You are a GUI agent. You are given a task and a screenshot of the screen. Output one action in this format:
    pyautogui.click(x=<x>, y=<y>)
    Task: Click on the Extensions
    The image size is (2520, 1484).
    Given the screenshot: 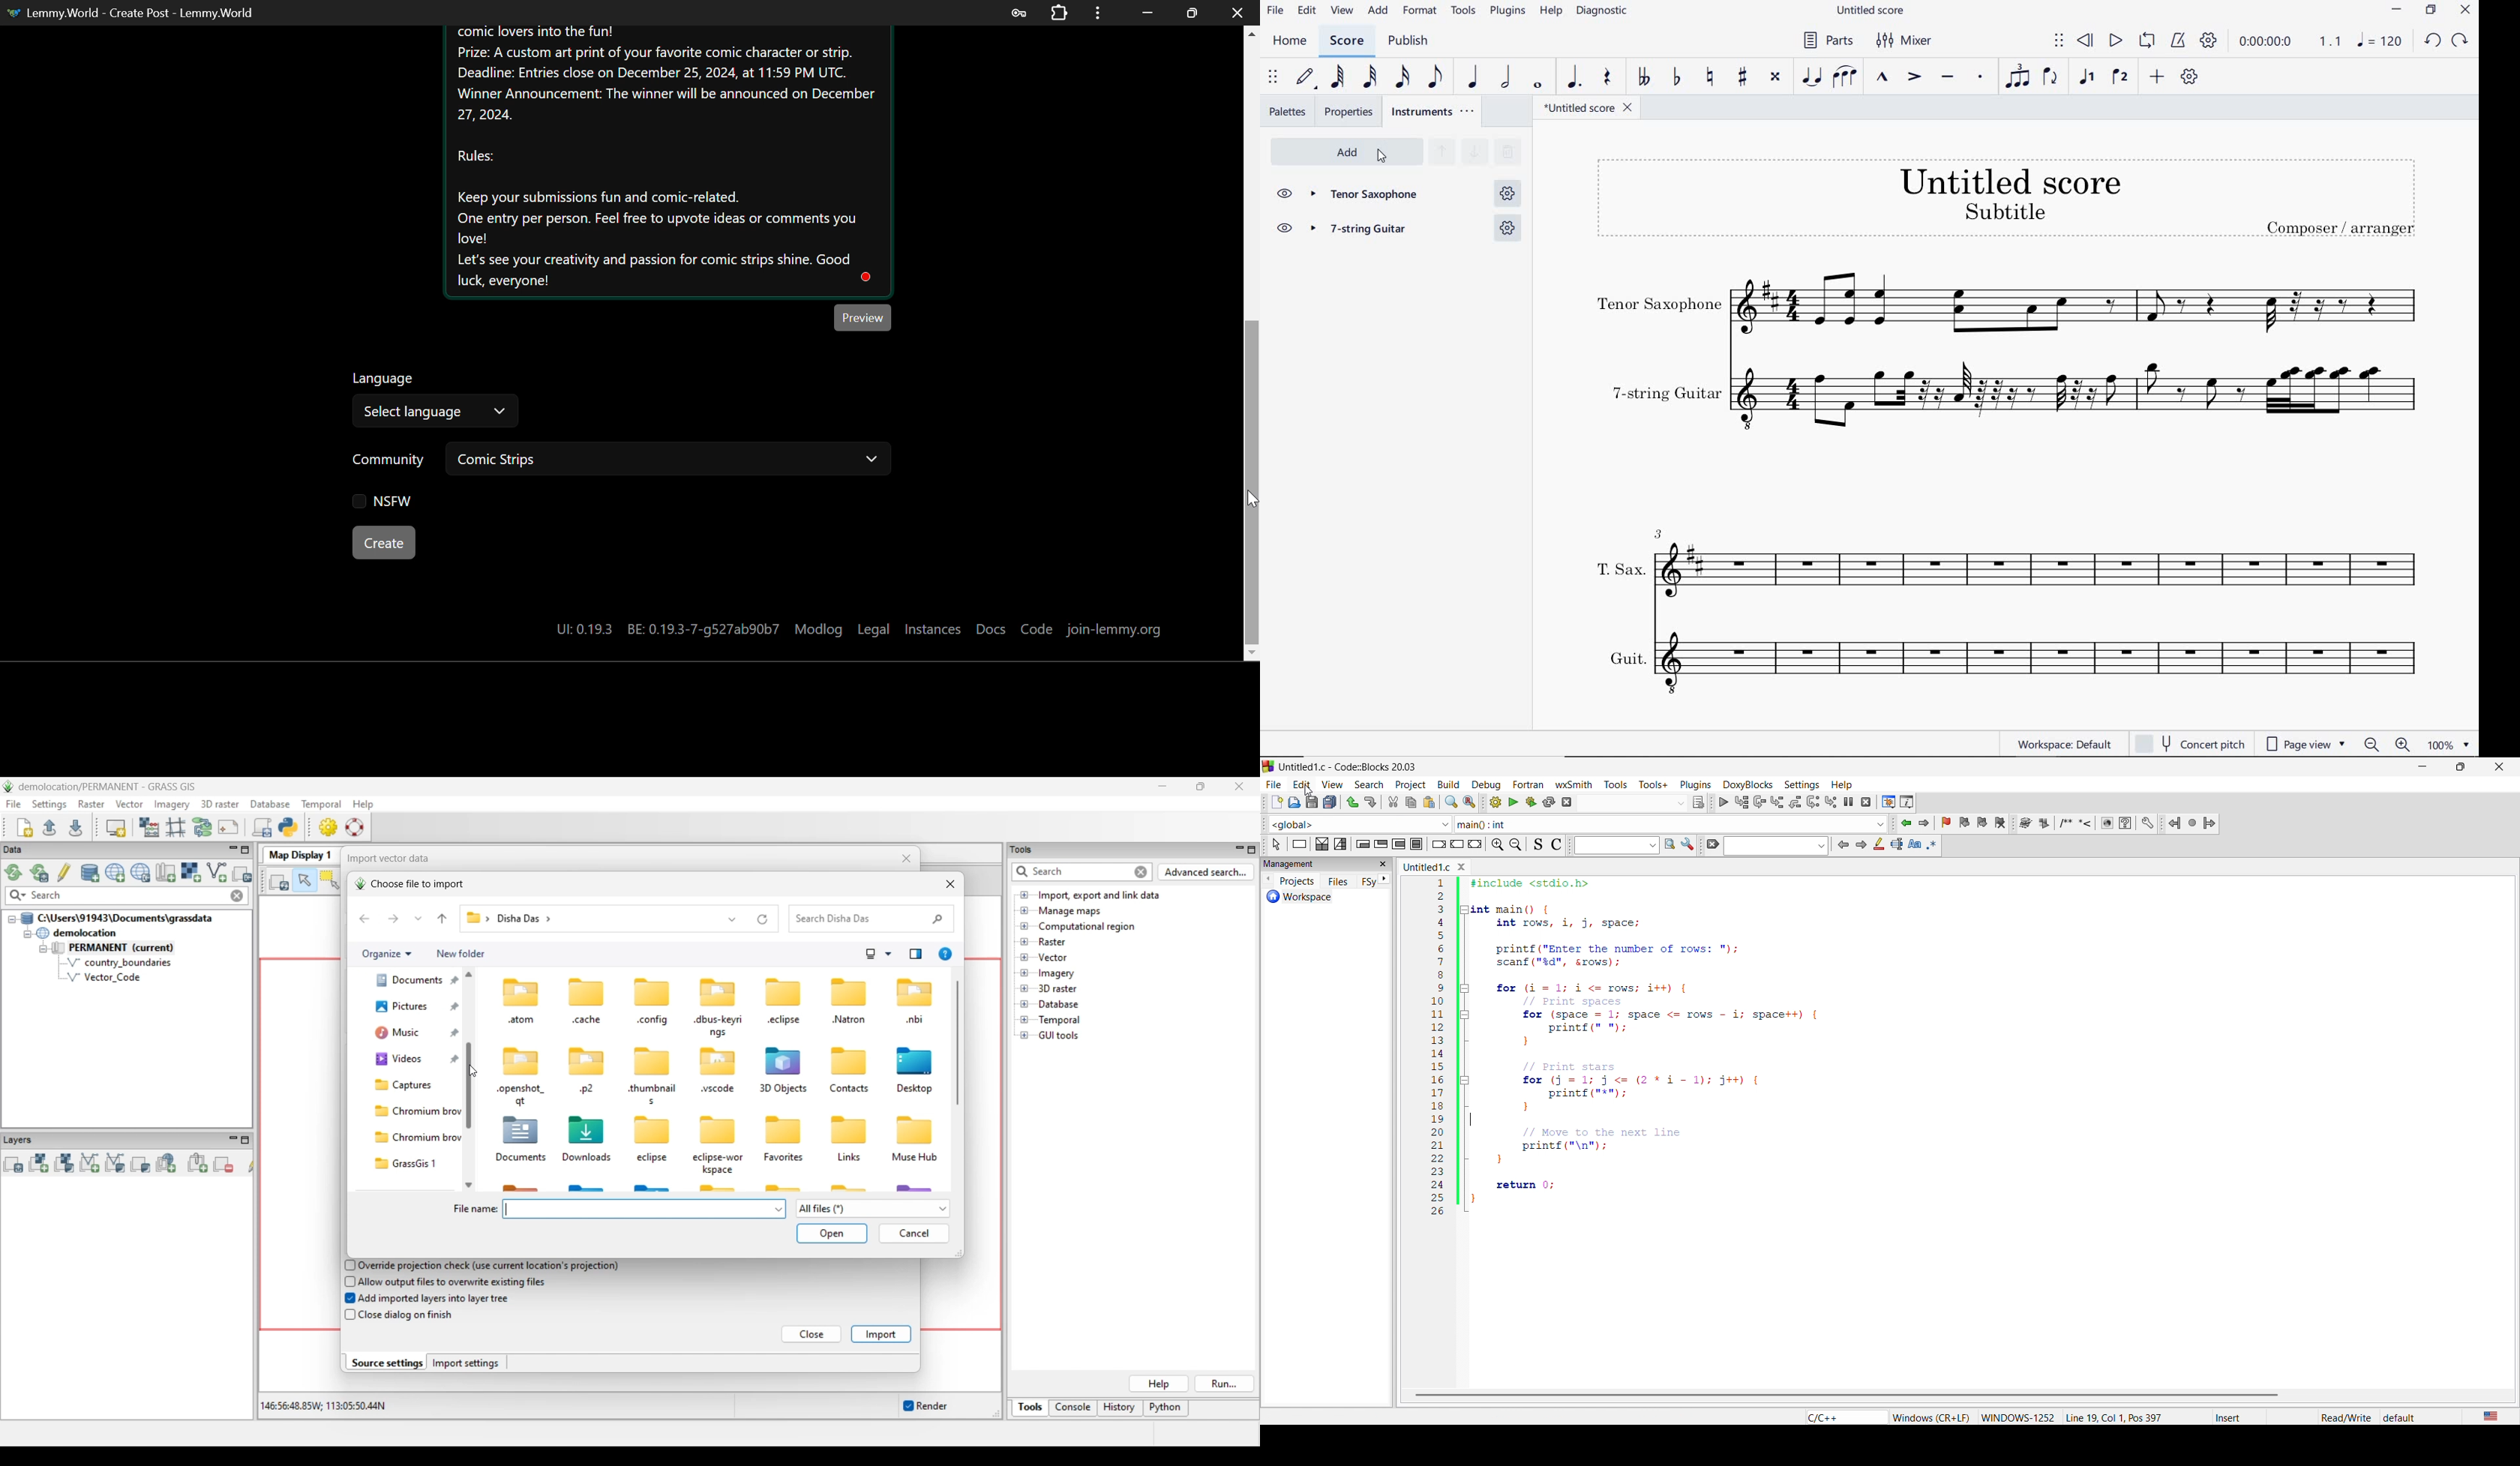 What is the action you would take?
    pyautogui.click(x=1059, y=12)
    